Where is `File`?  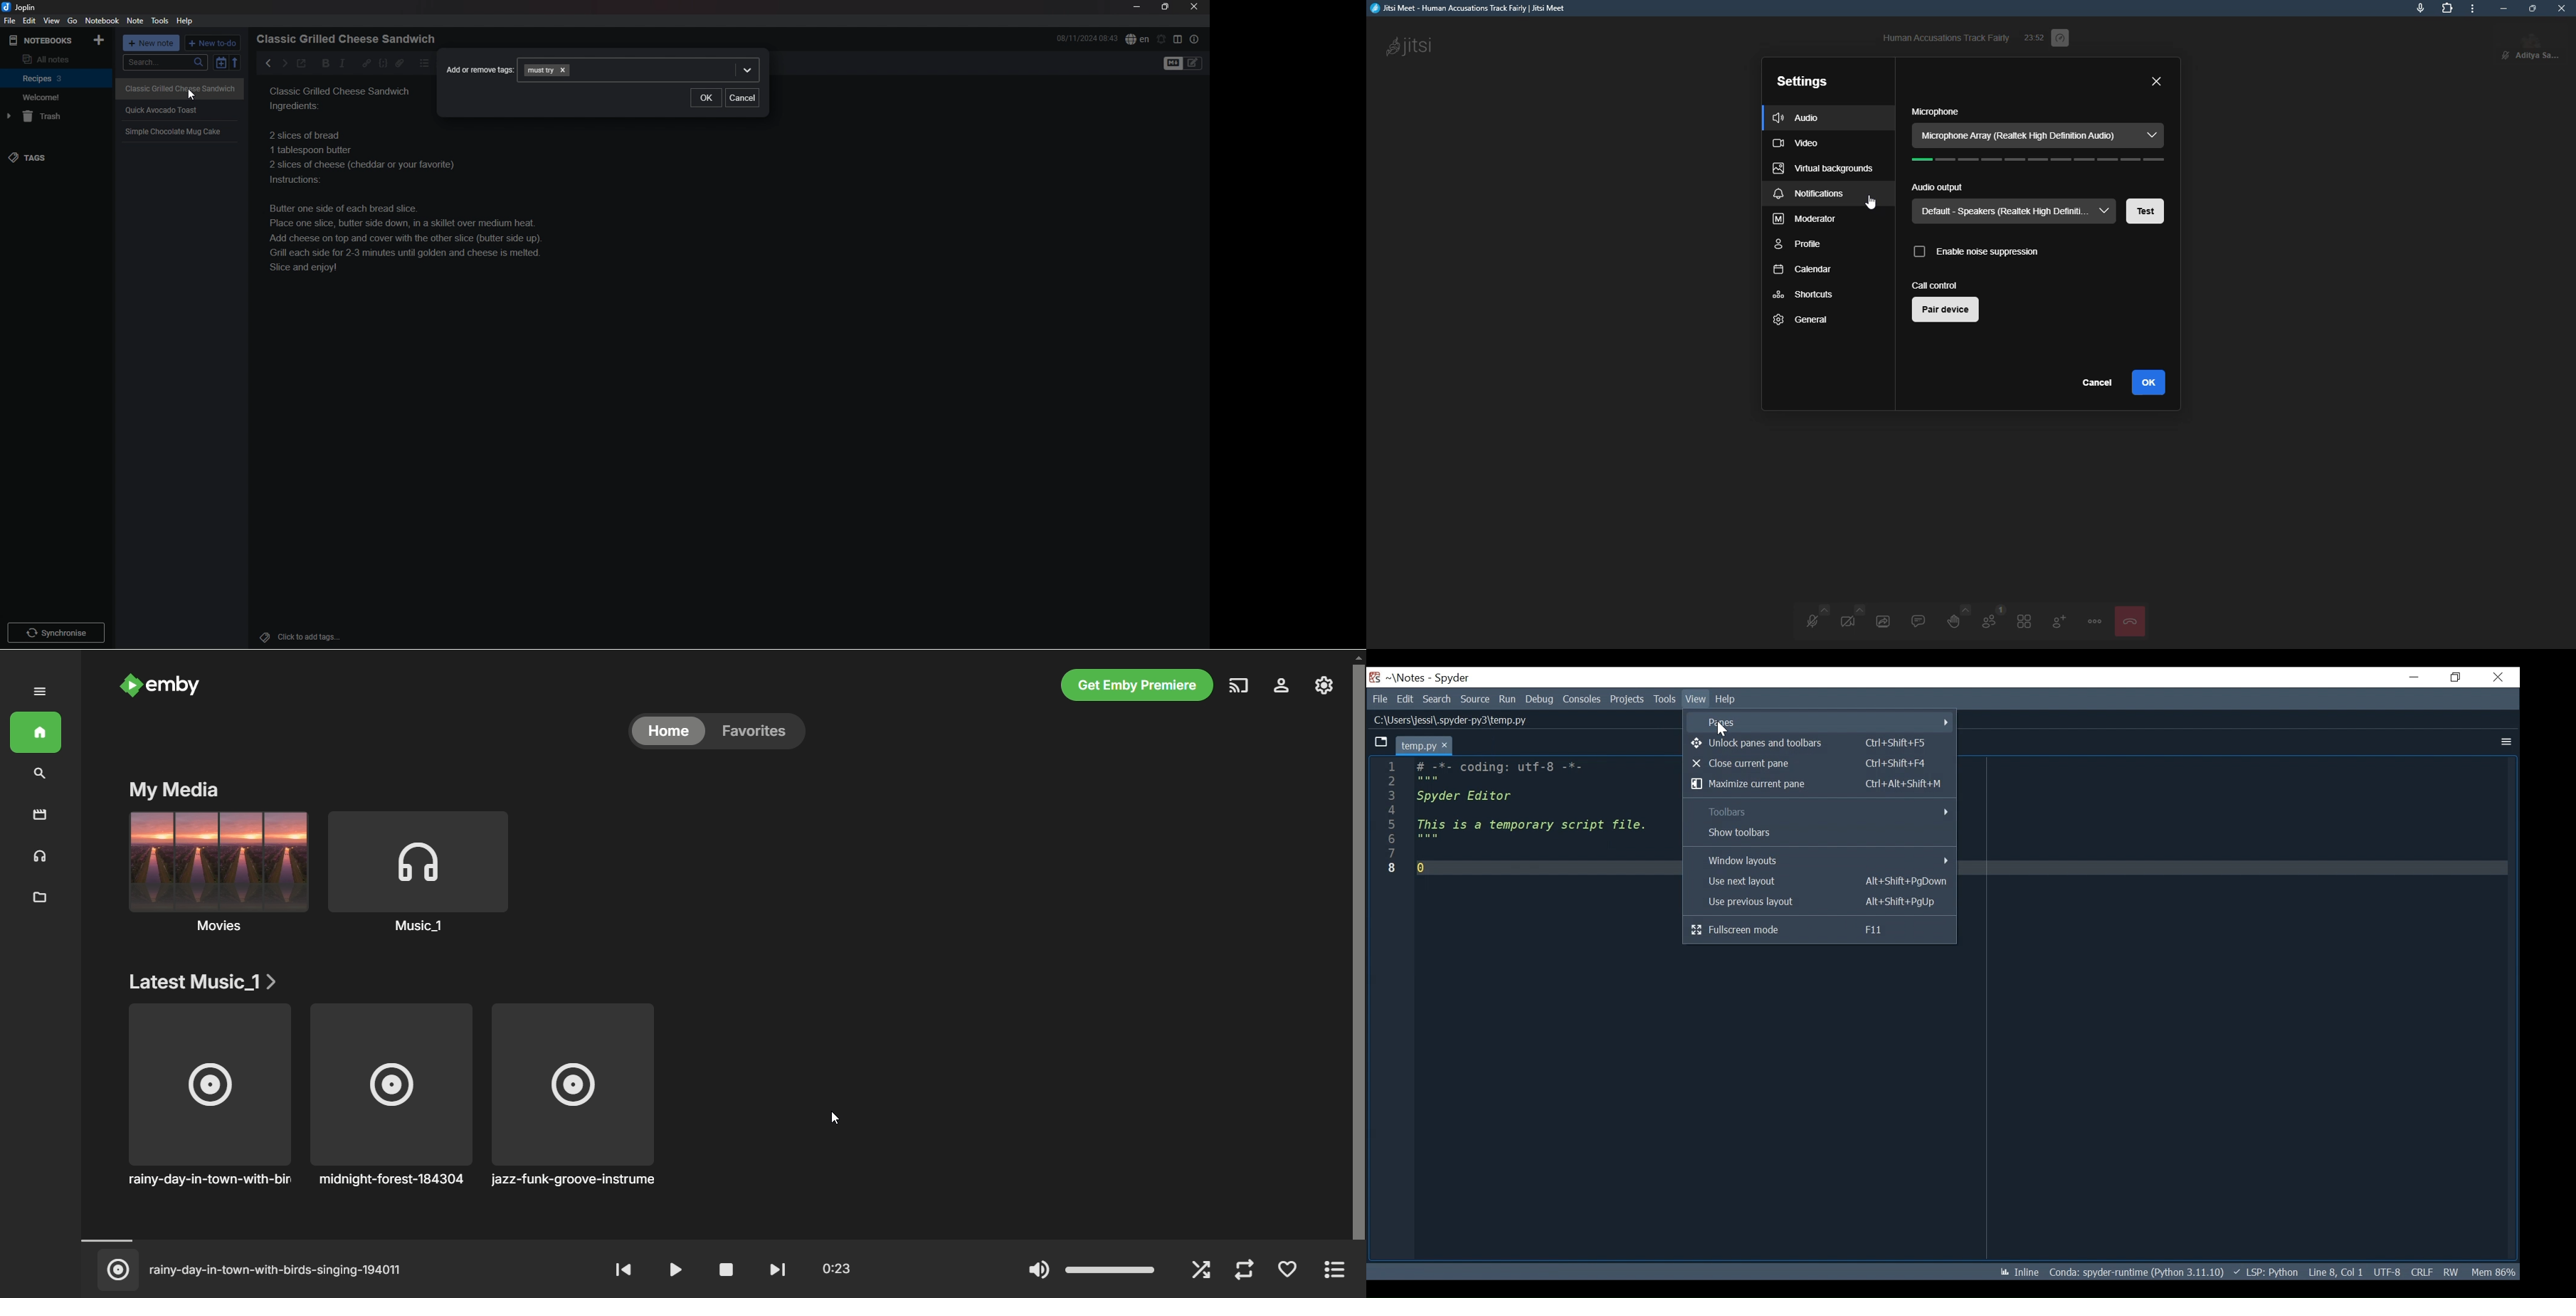
File is located at coordinates (1378, 699).